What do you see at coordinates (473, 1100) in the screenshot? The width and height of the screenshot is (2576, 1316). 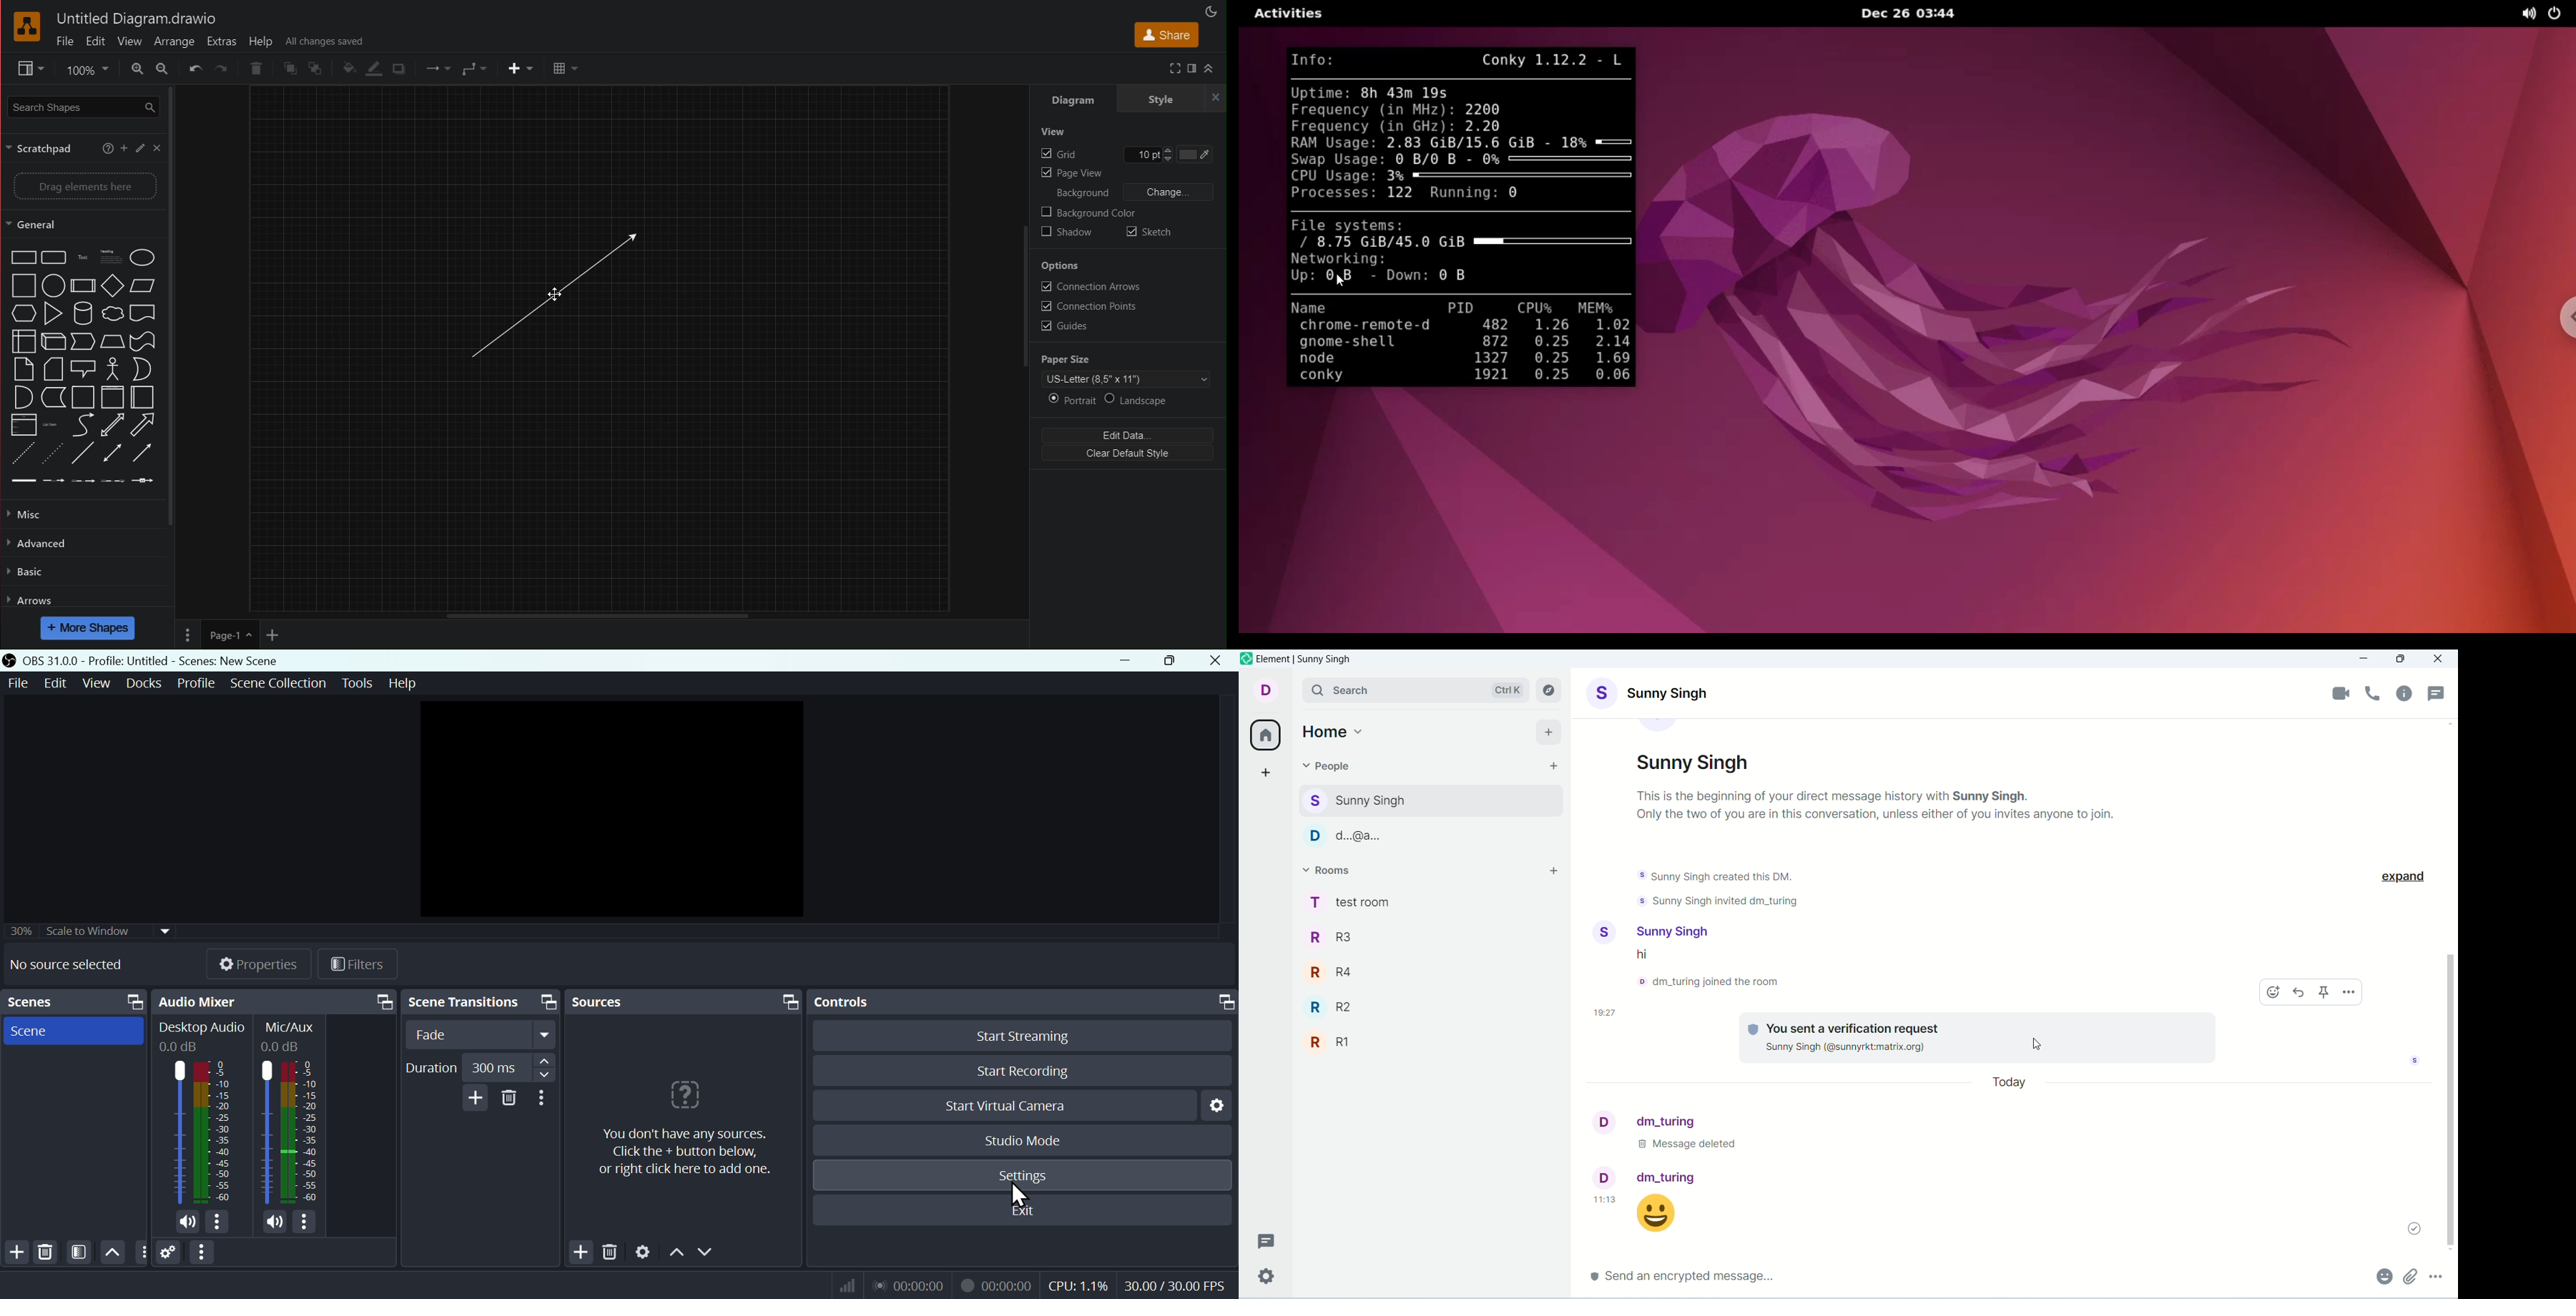 I see `add` at bounding box center [473, 1100].